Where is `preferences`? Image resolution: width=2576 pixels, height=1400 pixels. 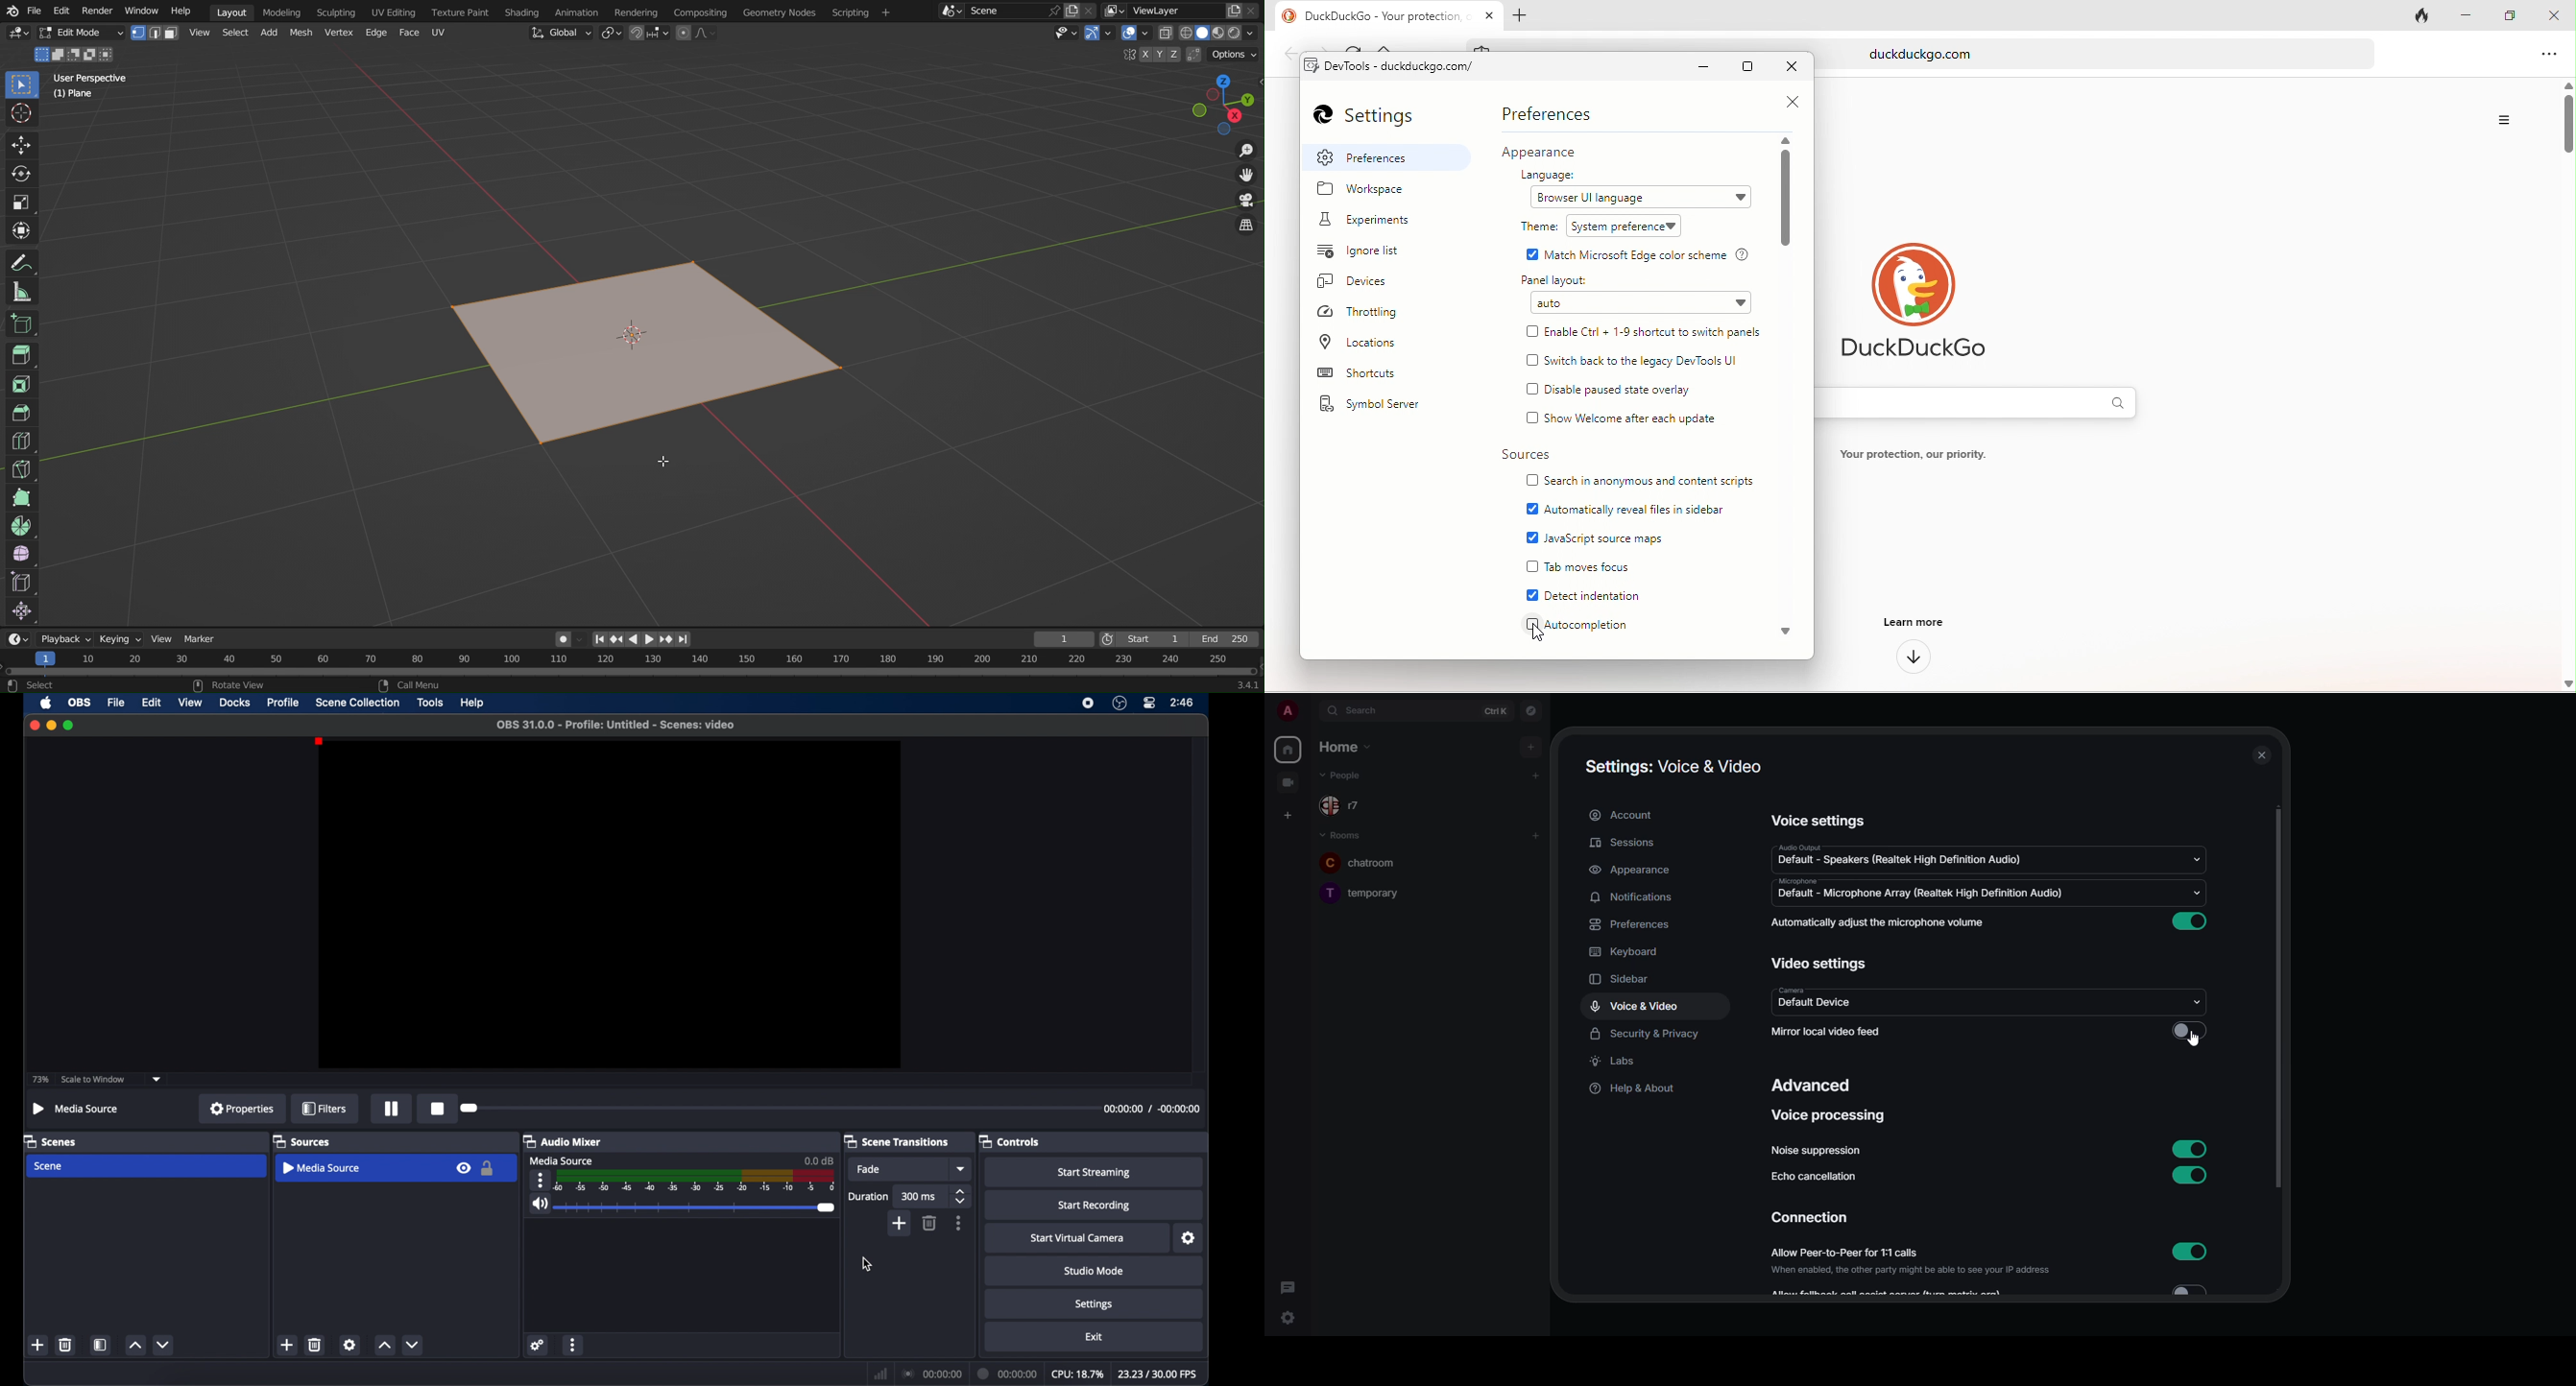
preferences is located at coordinates (1553, 113).